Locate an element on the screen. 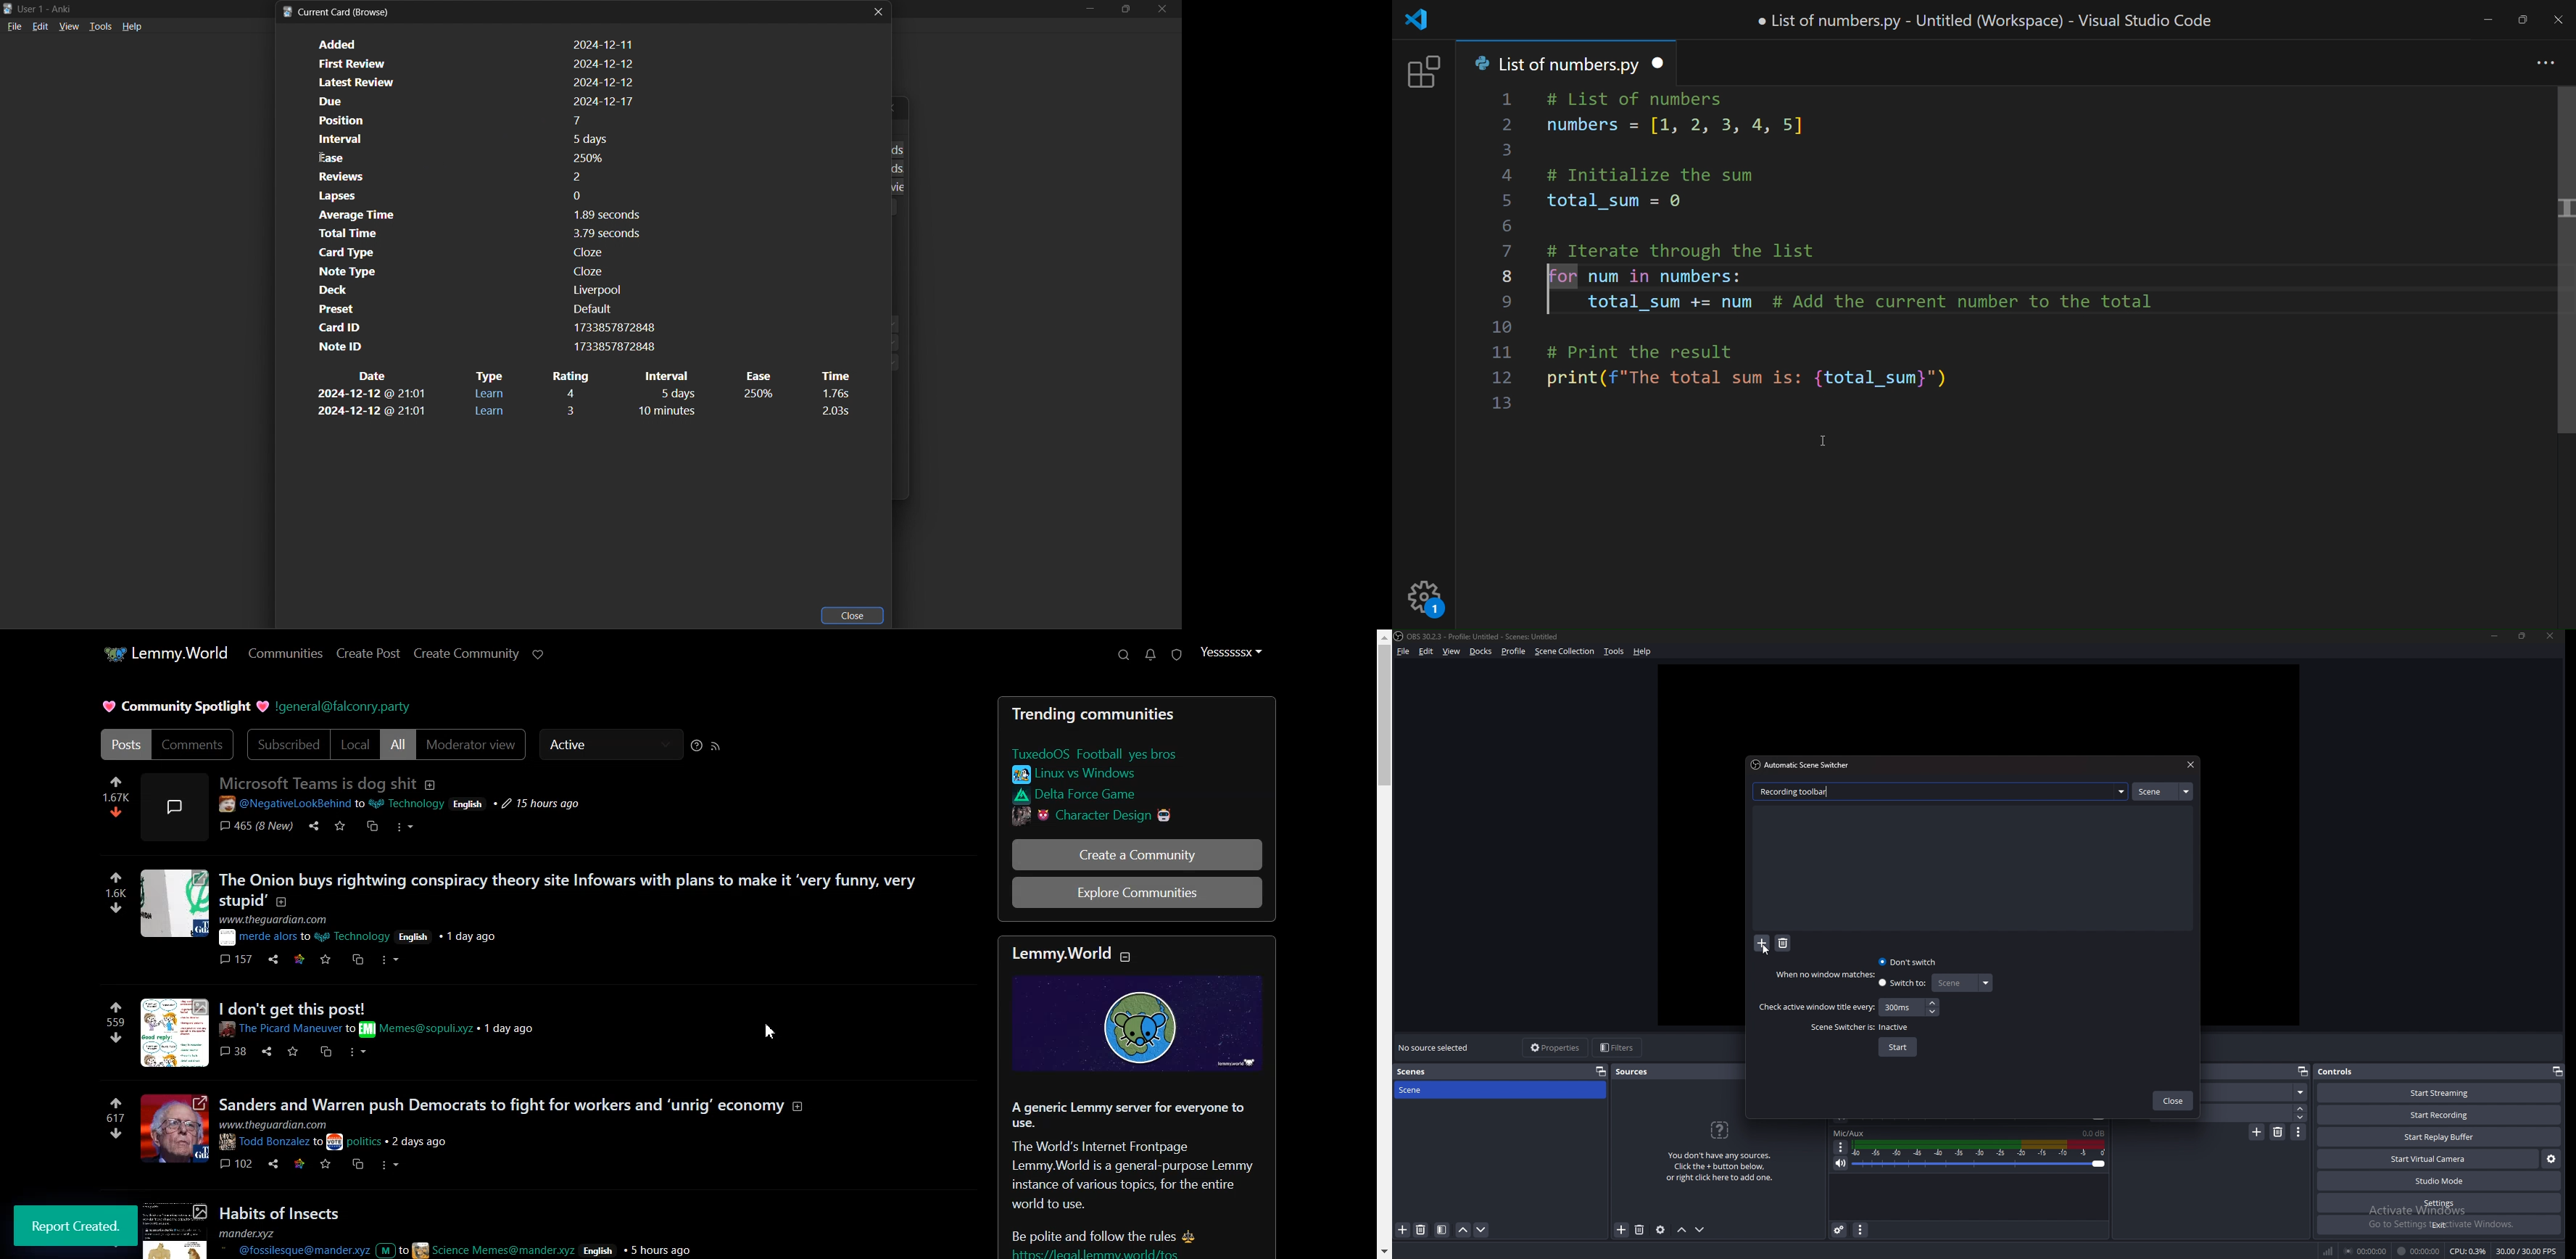  more is located at coordinates (358, 1051).